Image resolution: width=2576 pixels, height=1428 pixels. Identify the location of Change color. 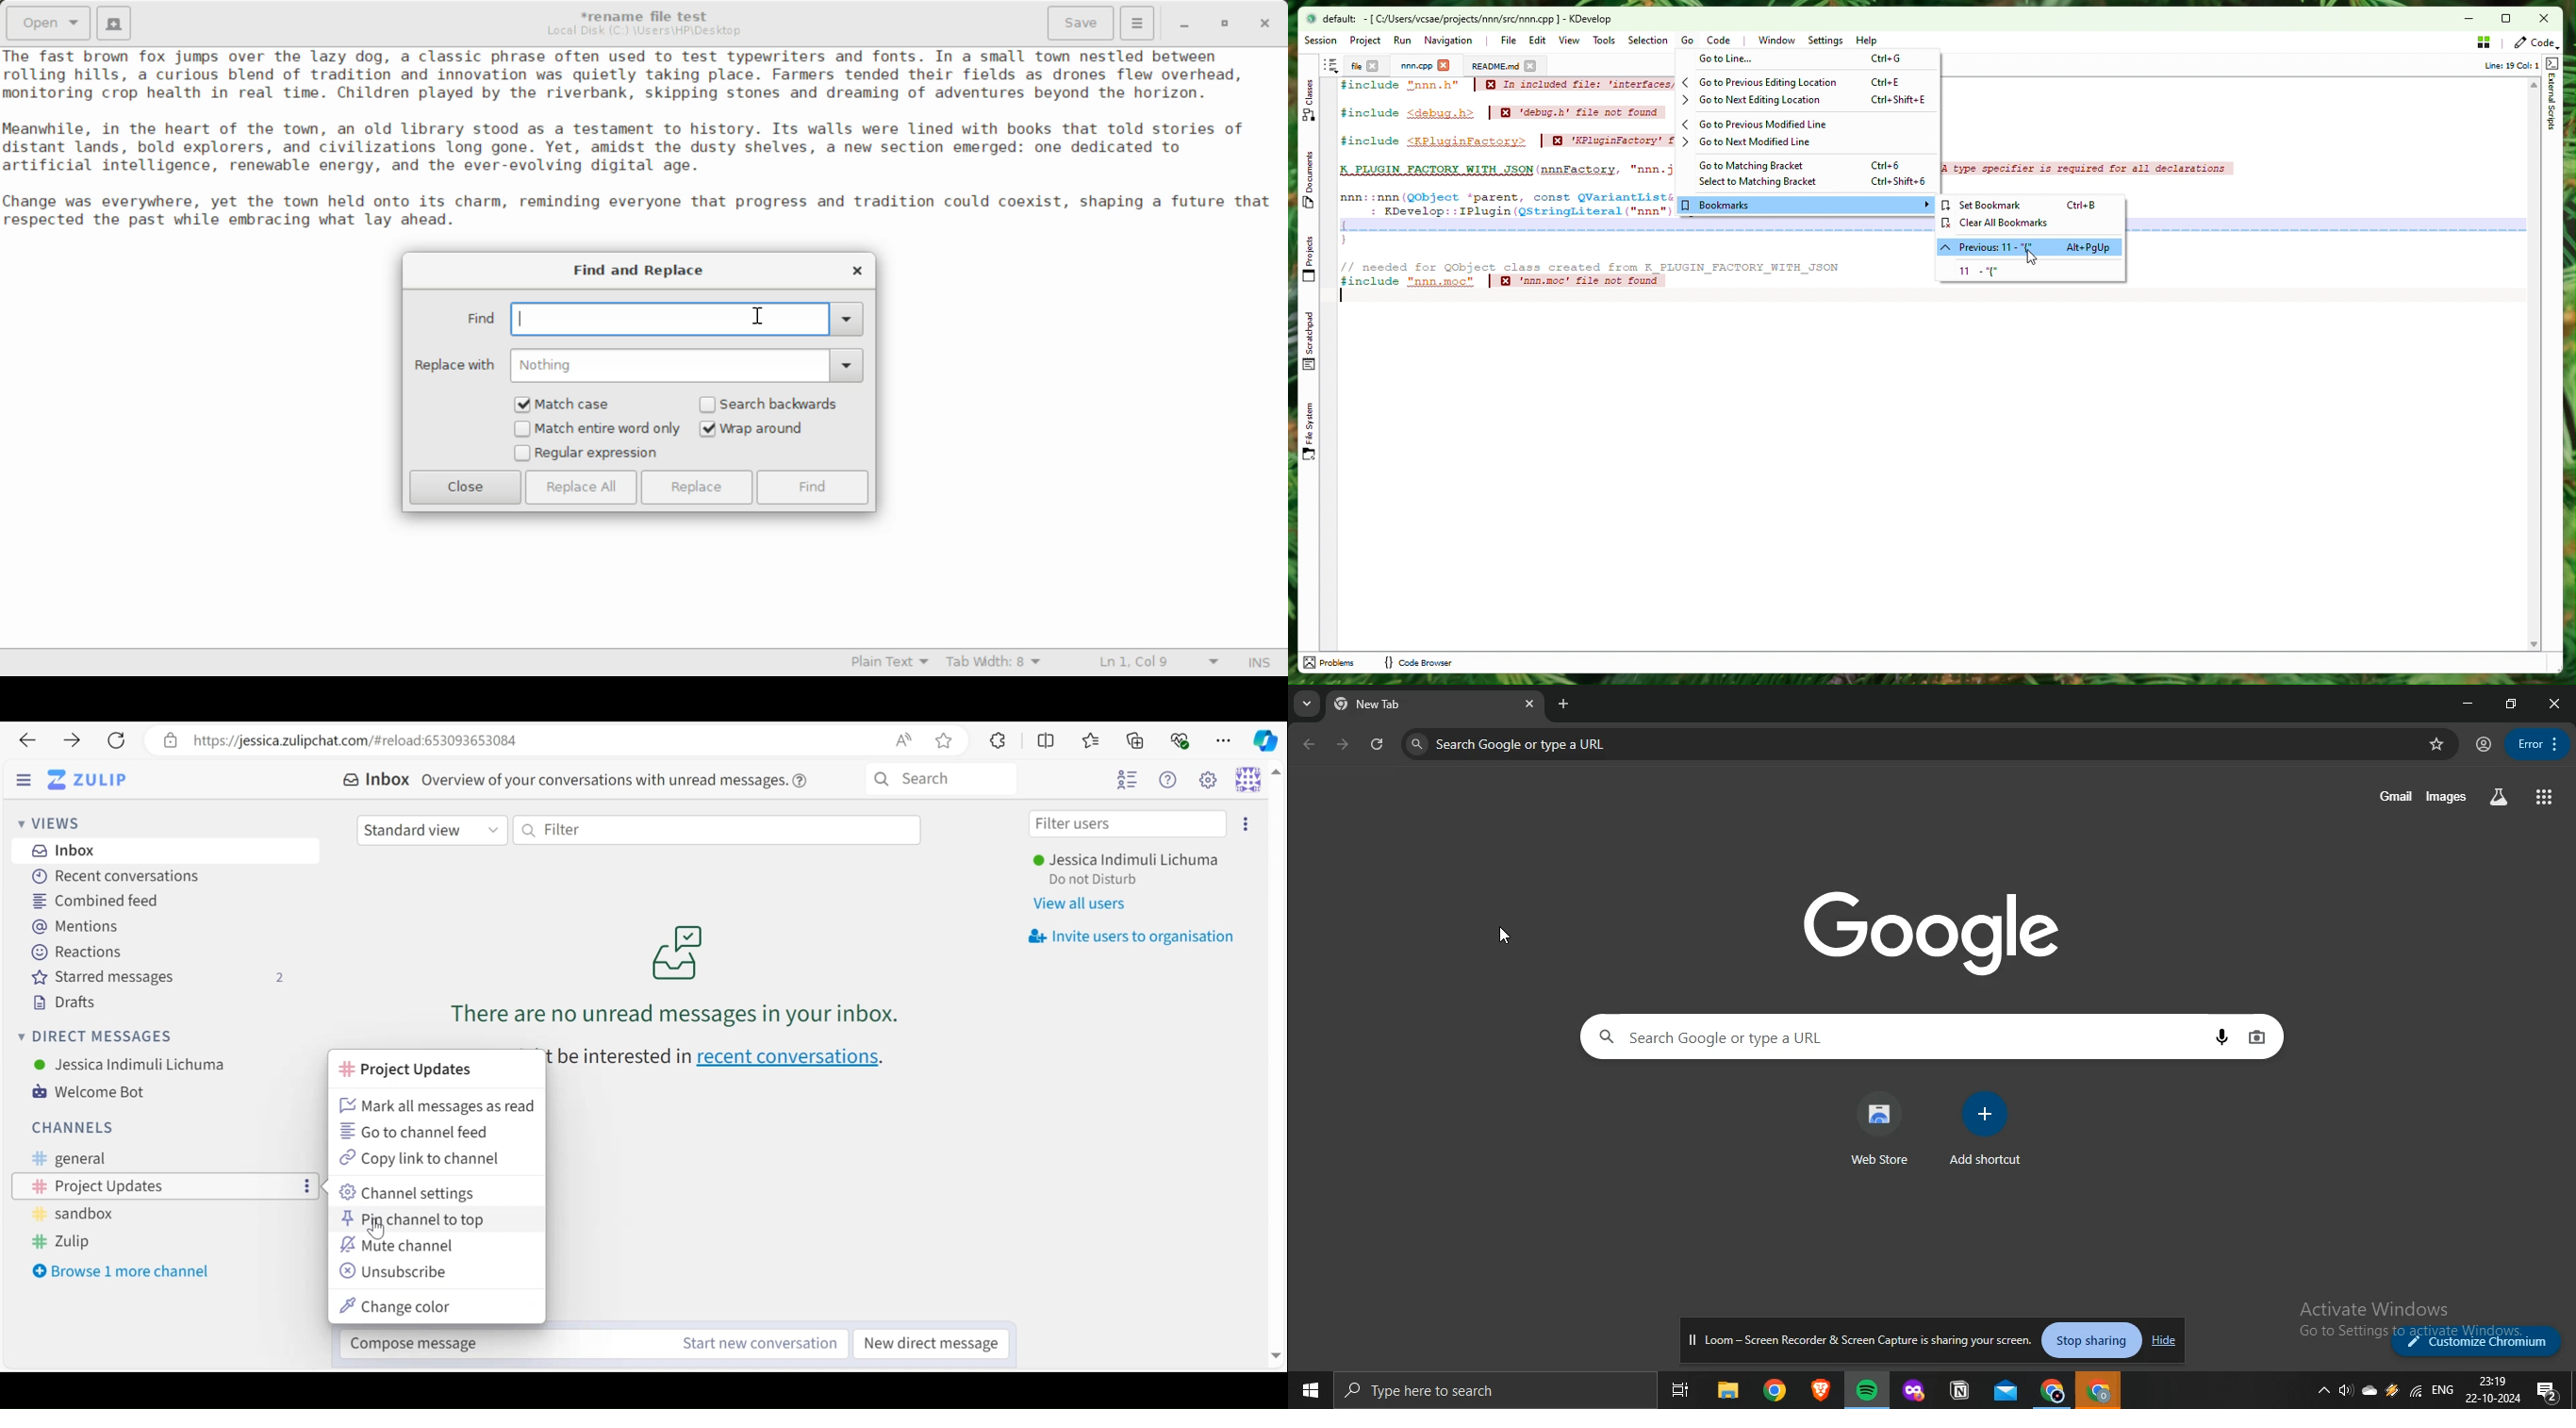
(401, 1307).